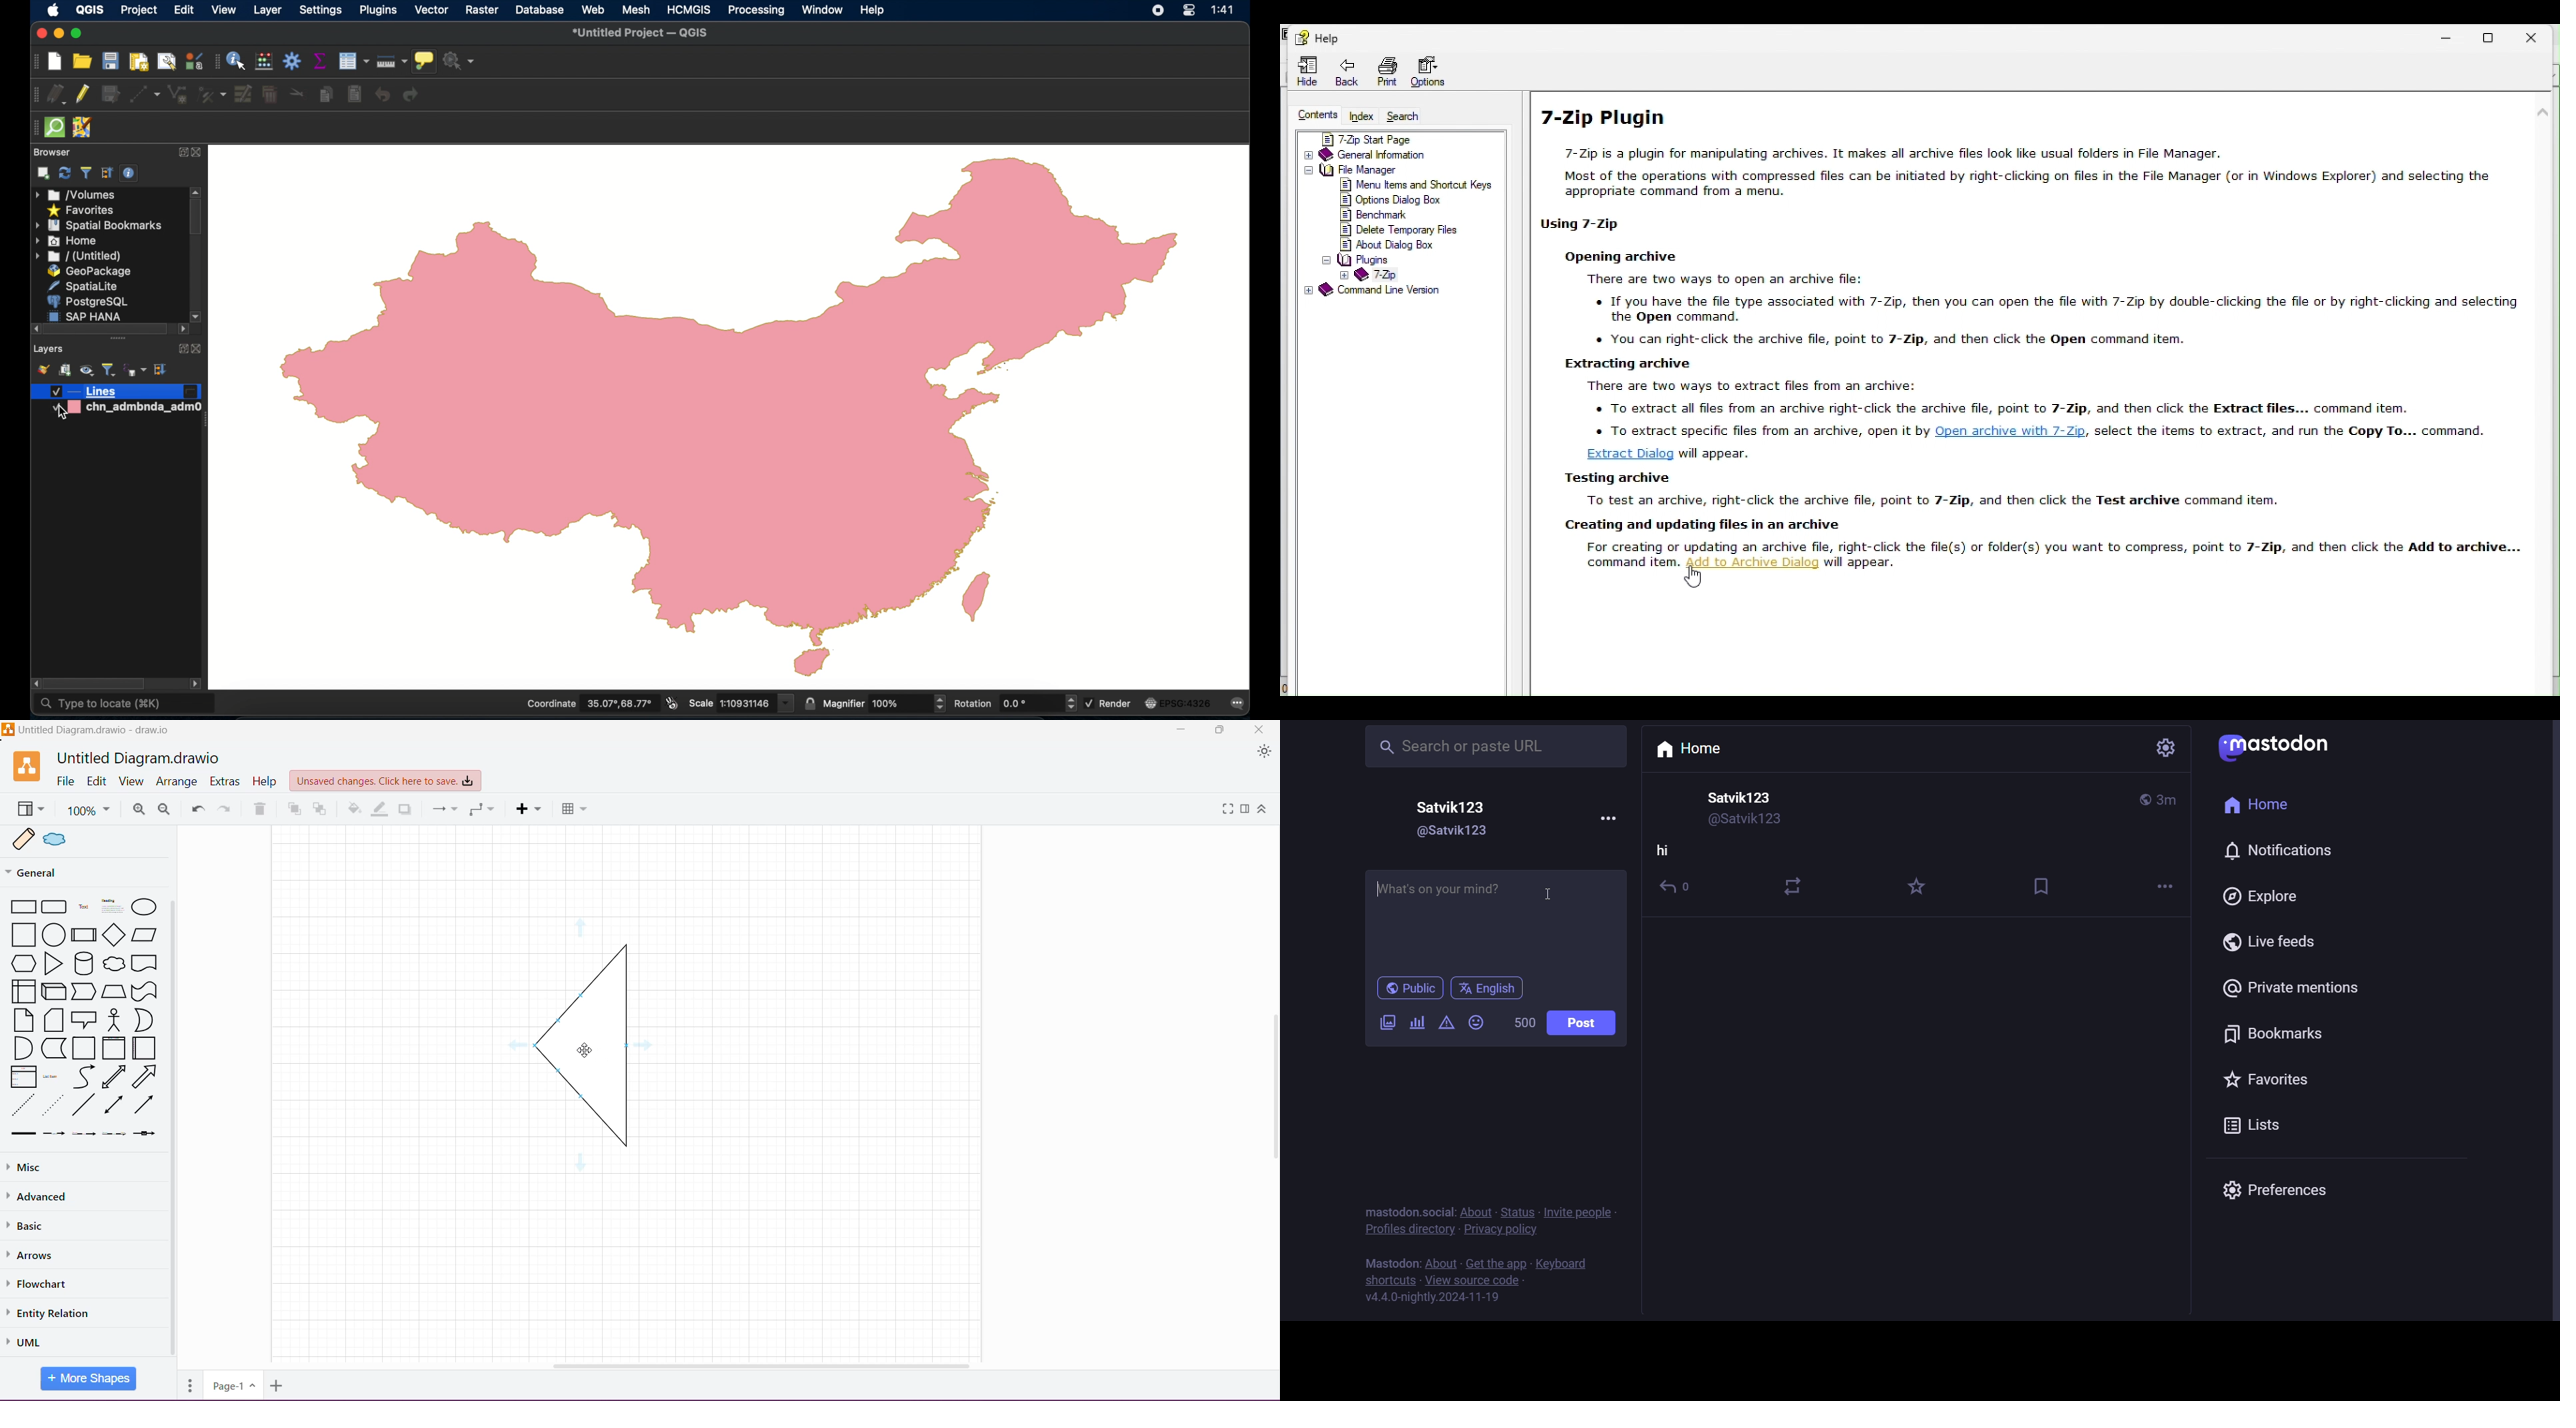 This screenshot has height=1428, width=2576. Describe the element at coordinates (227, 808) in the screenshot. I see `Redo` at that location.